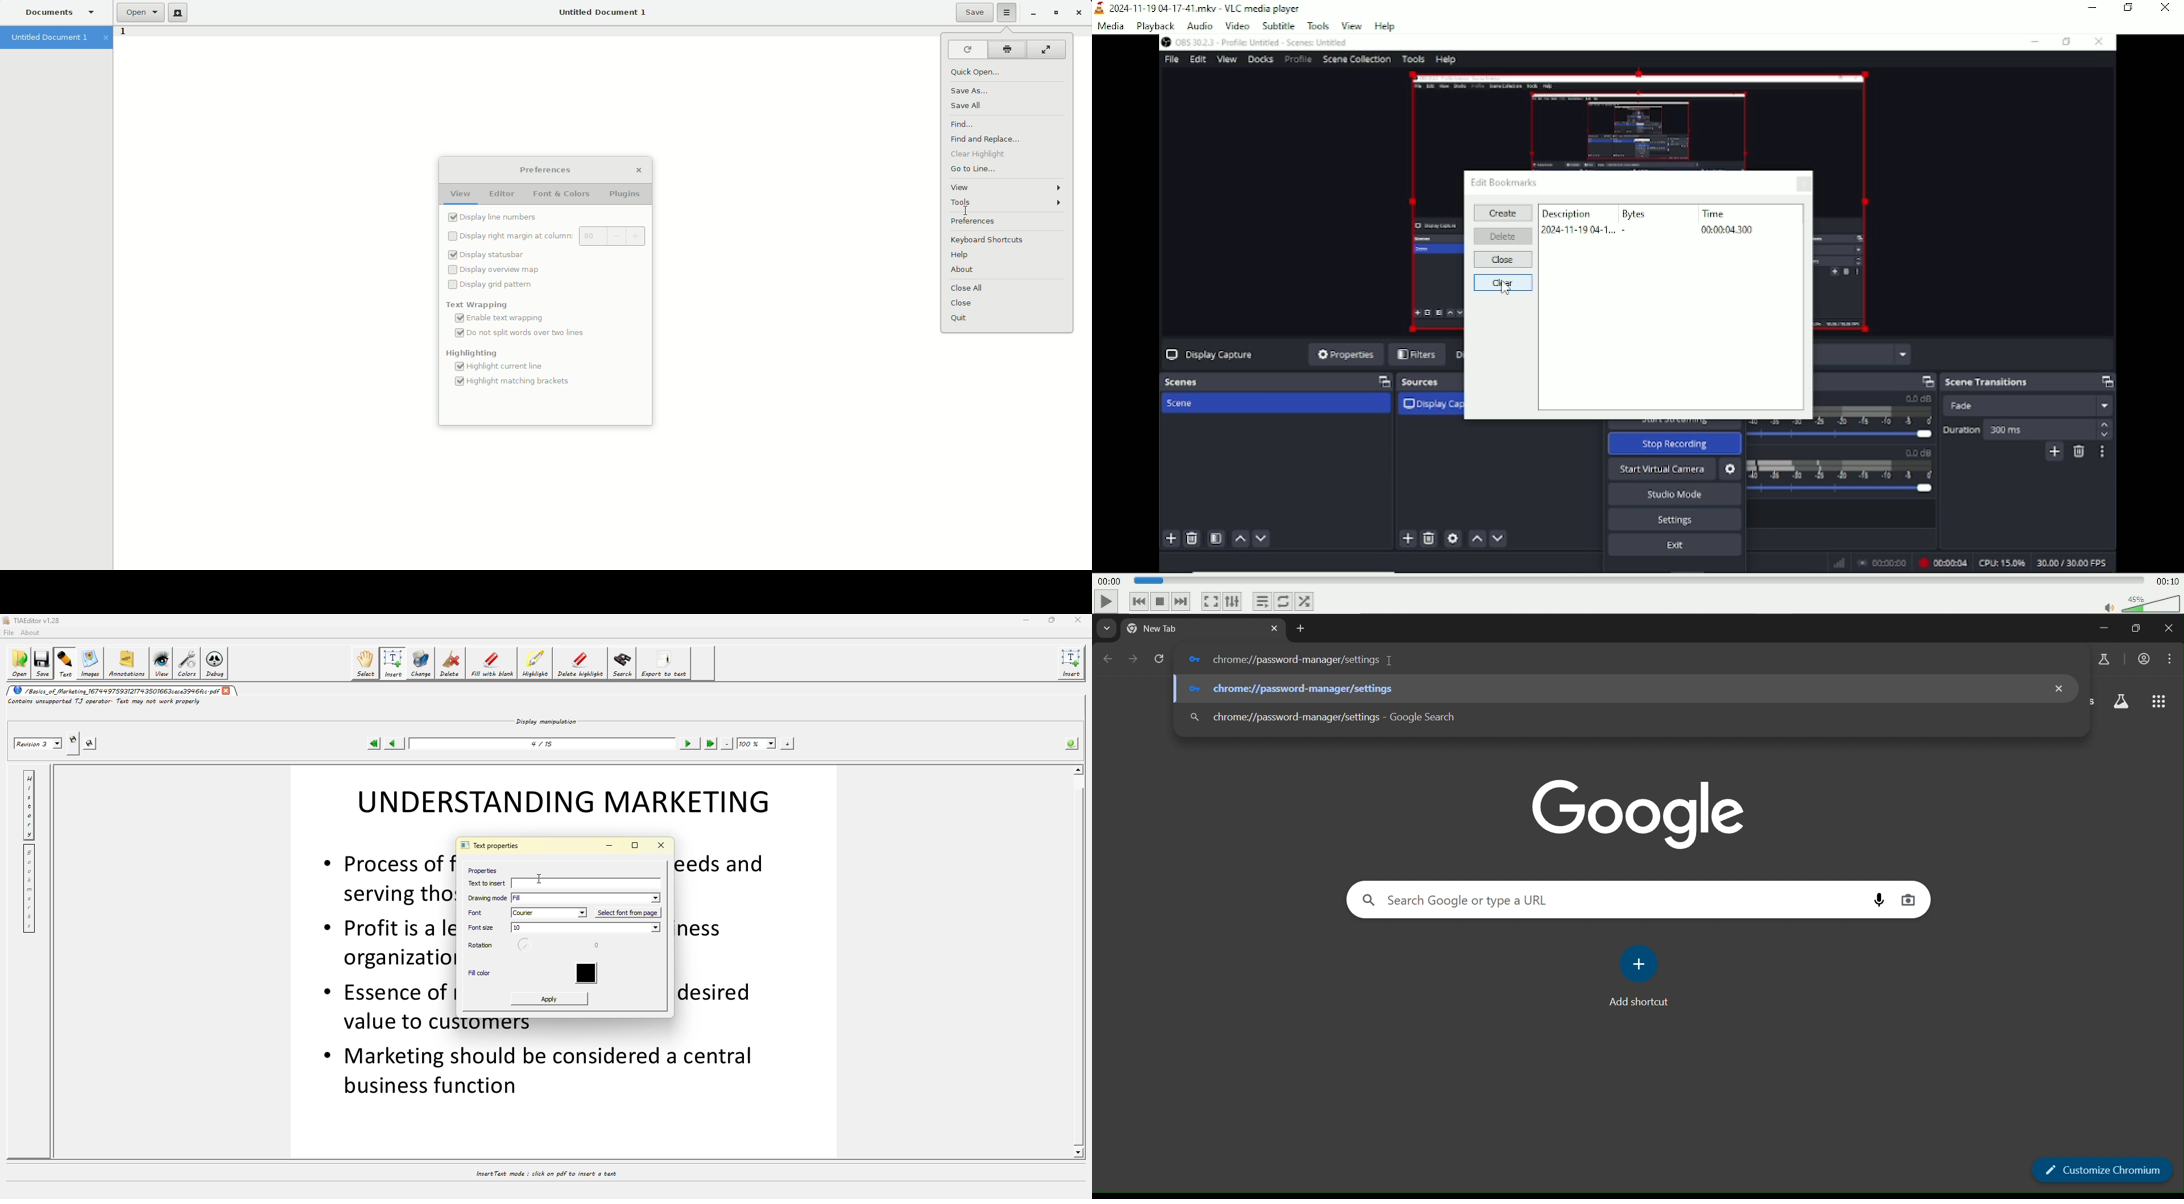 The height and width of the screenshot is (1204, 2184). What do you see at coordinates (1631, 659) in the screenshot?
I see `chrome://password-manager/settings` at bounding box center [1631, 659].